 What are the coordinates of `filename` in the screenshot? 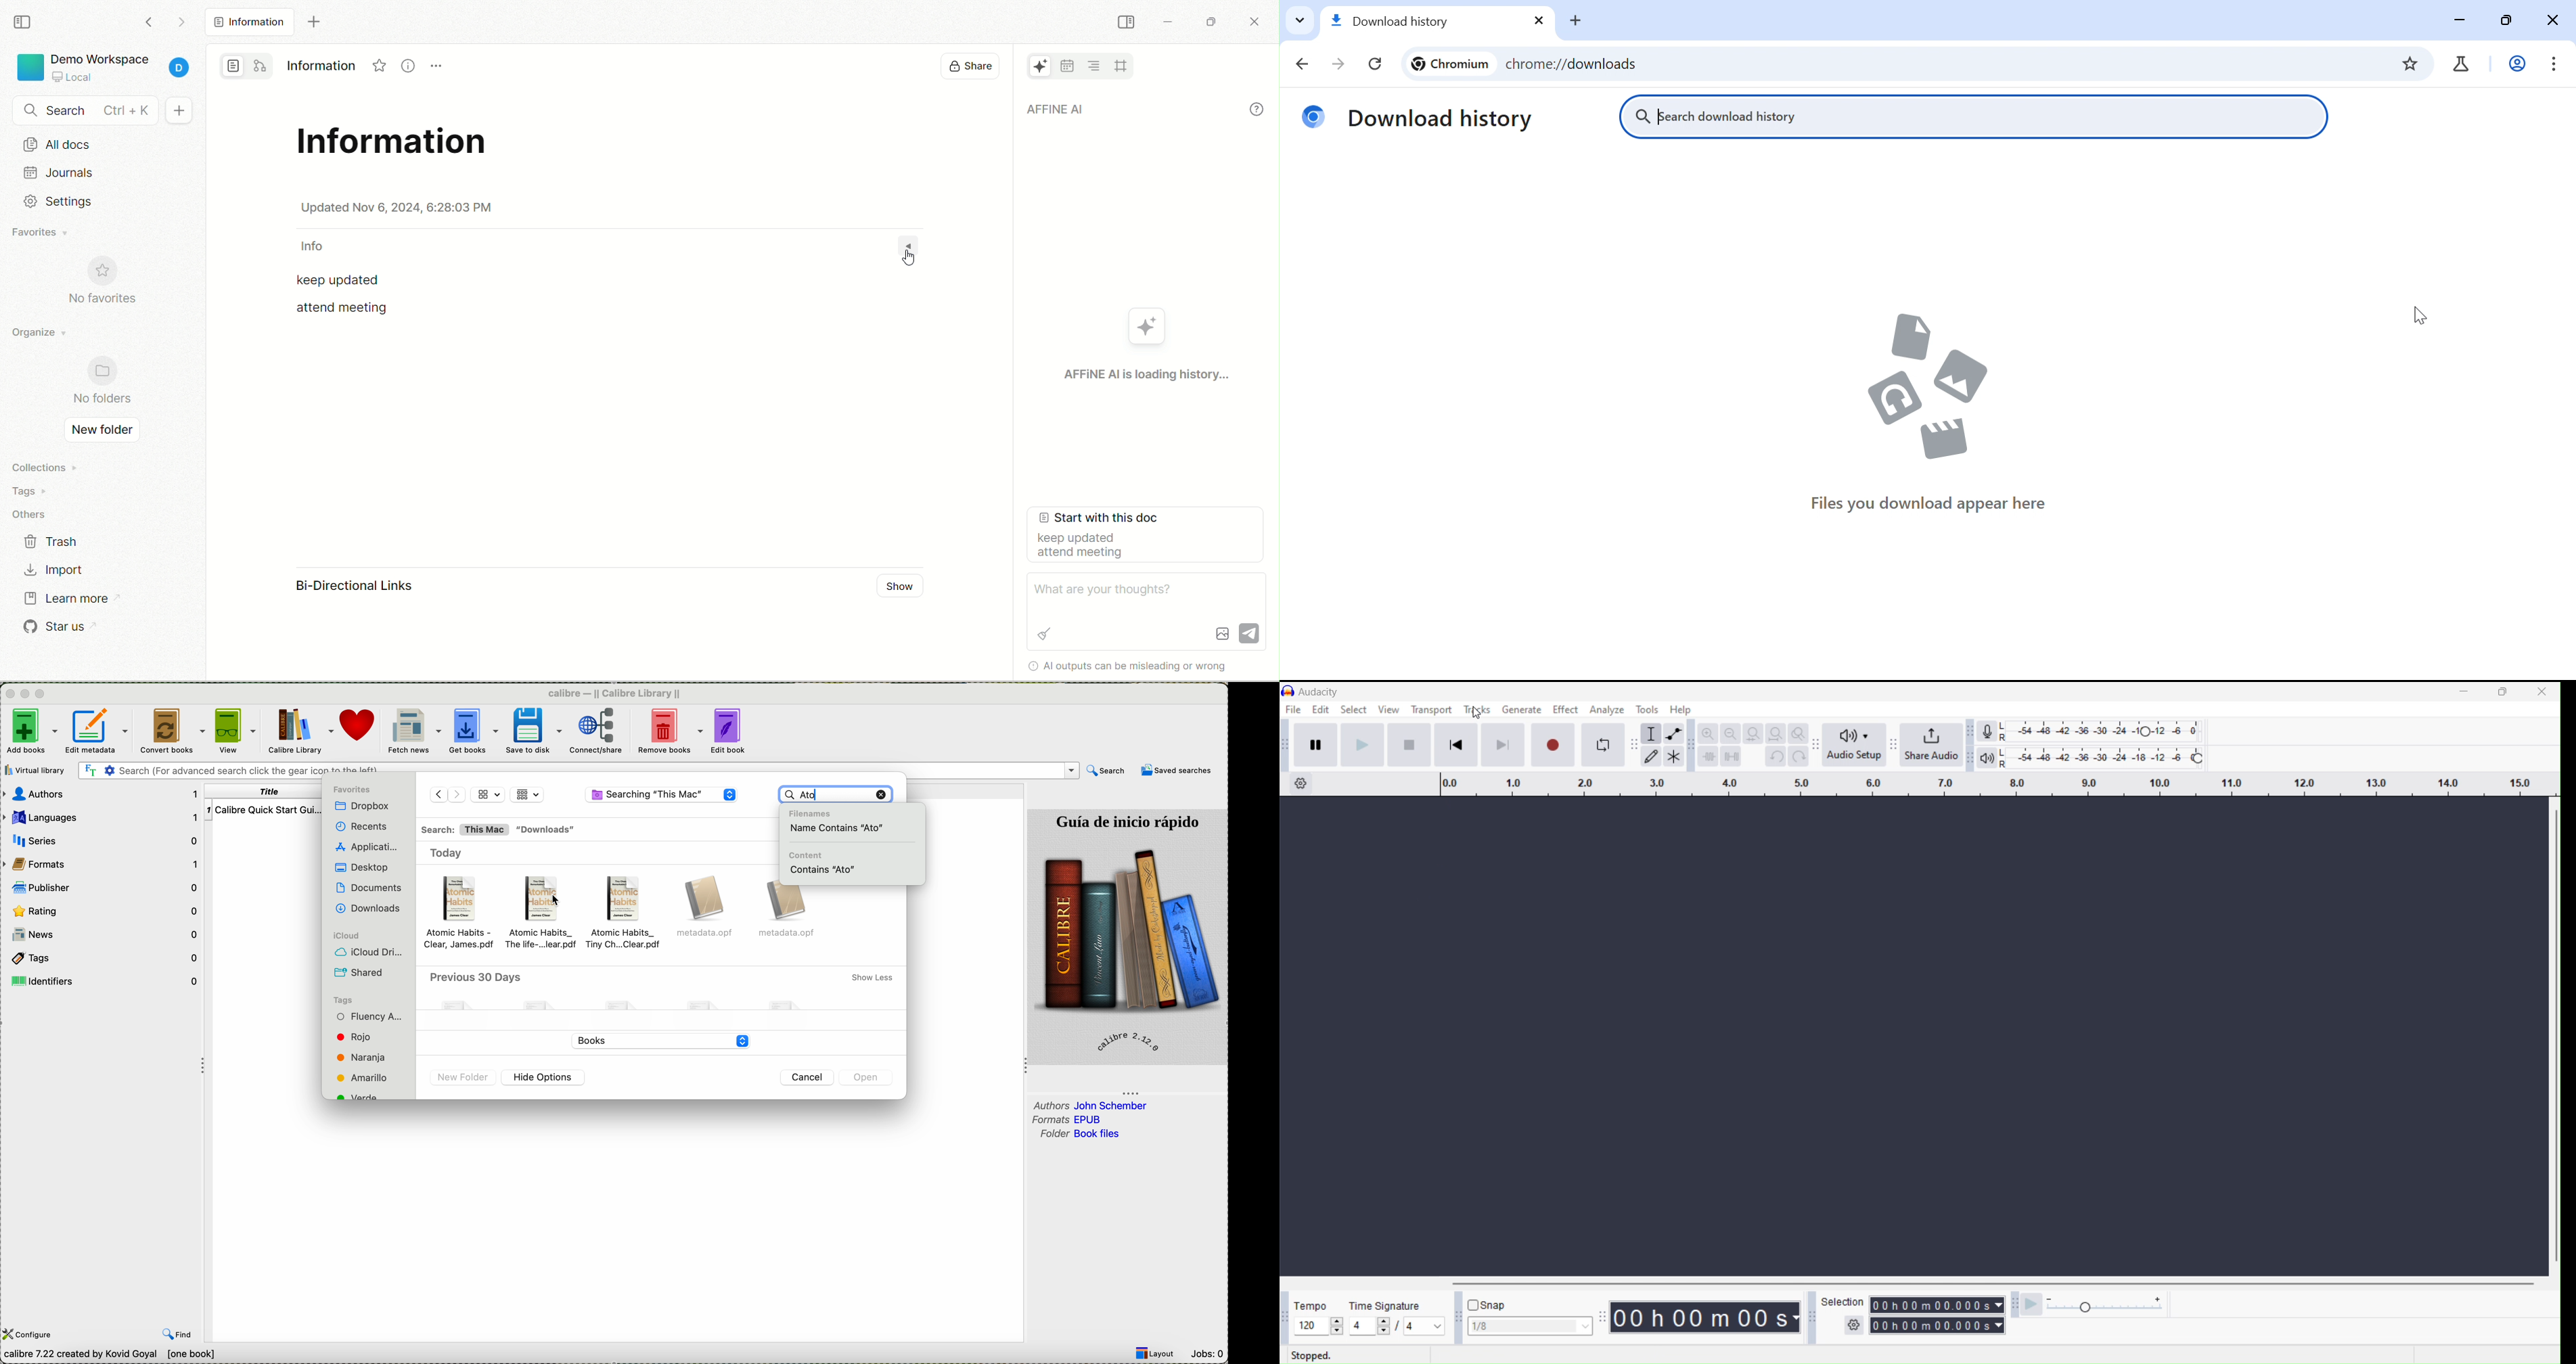 It's located at (815, 812).